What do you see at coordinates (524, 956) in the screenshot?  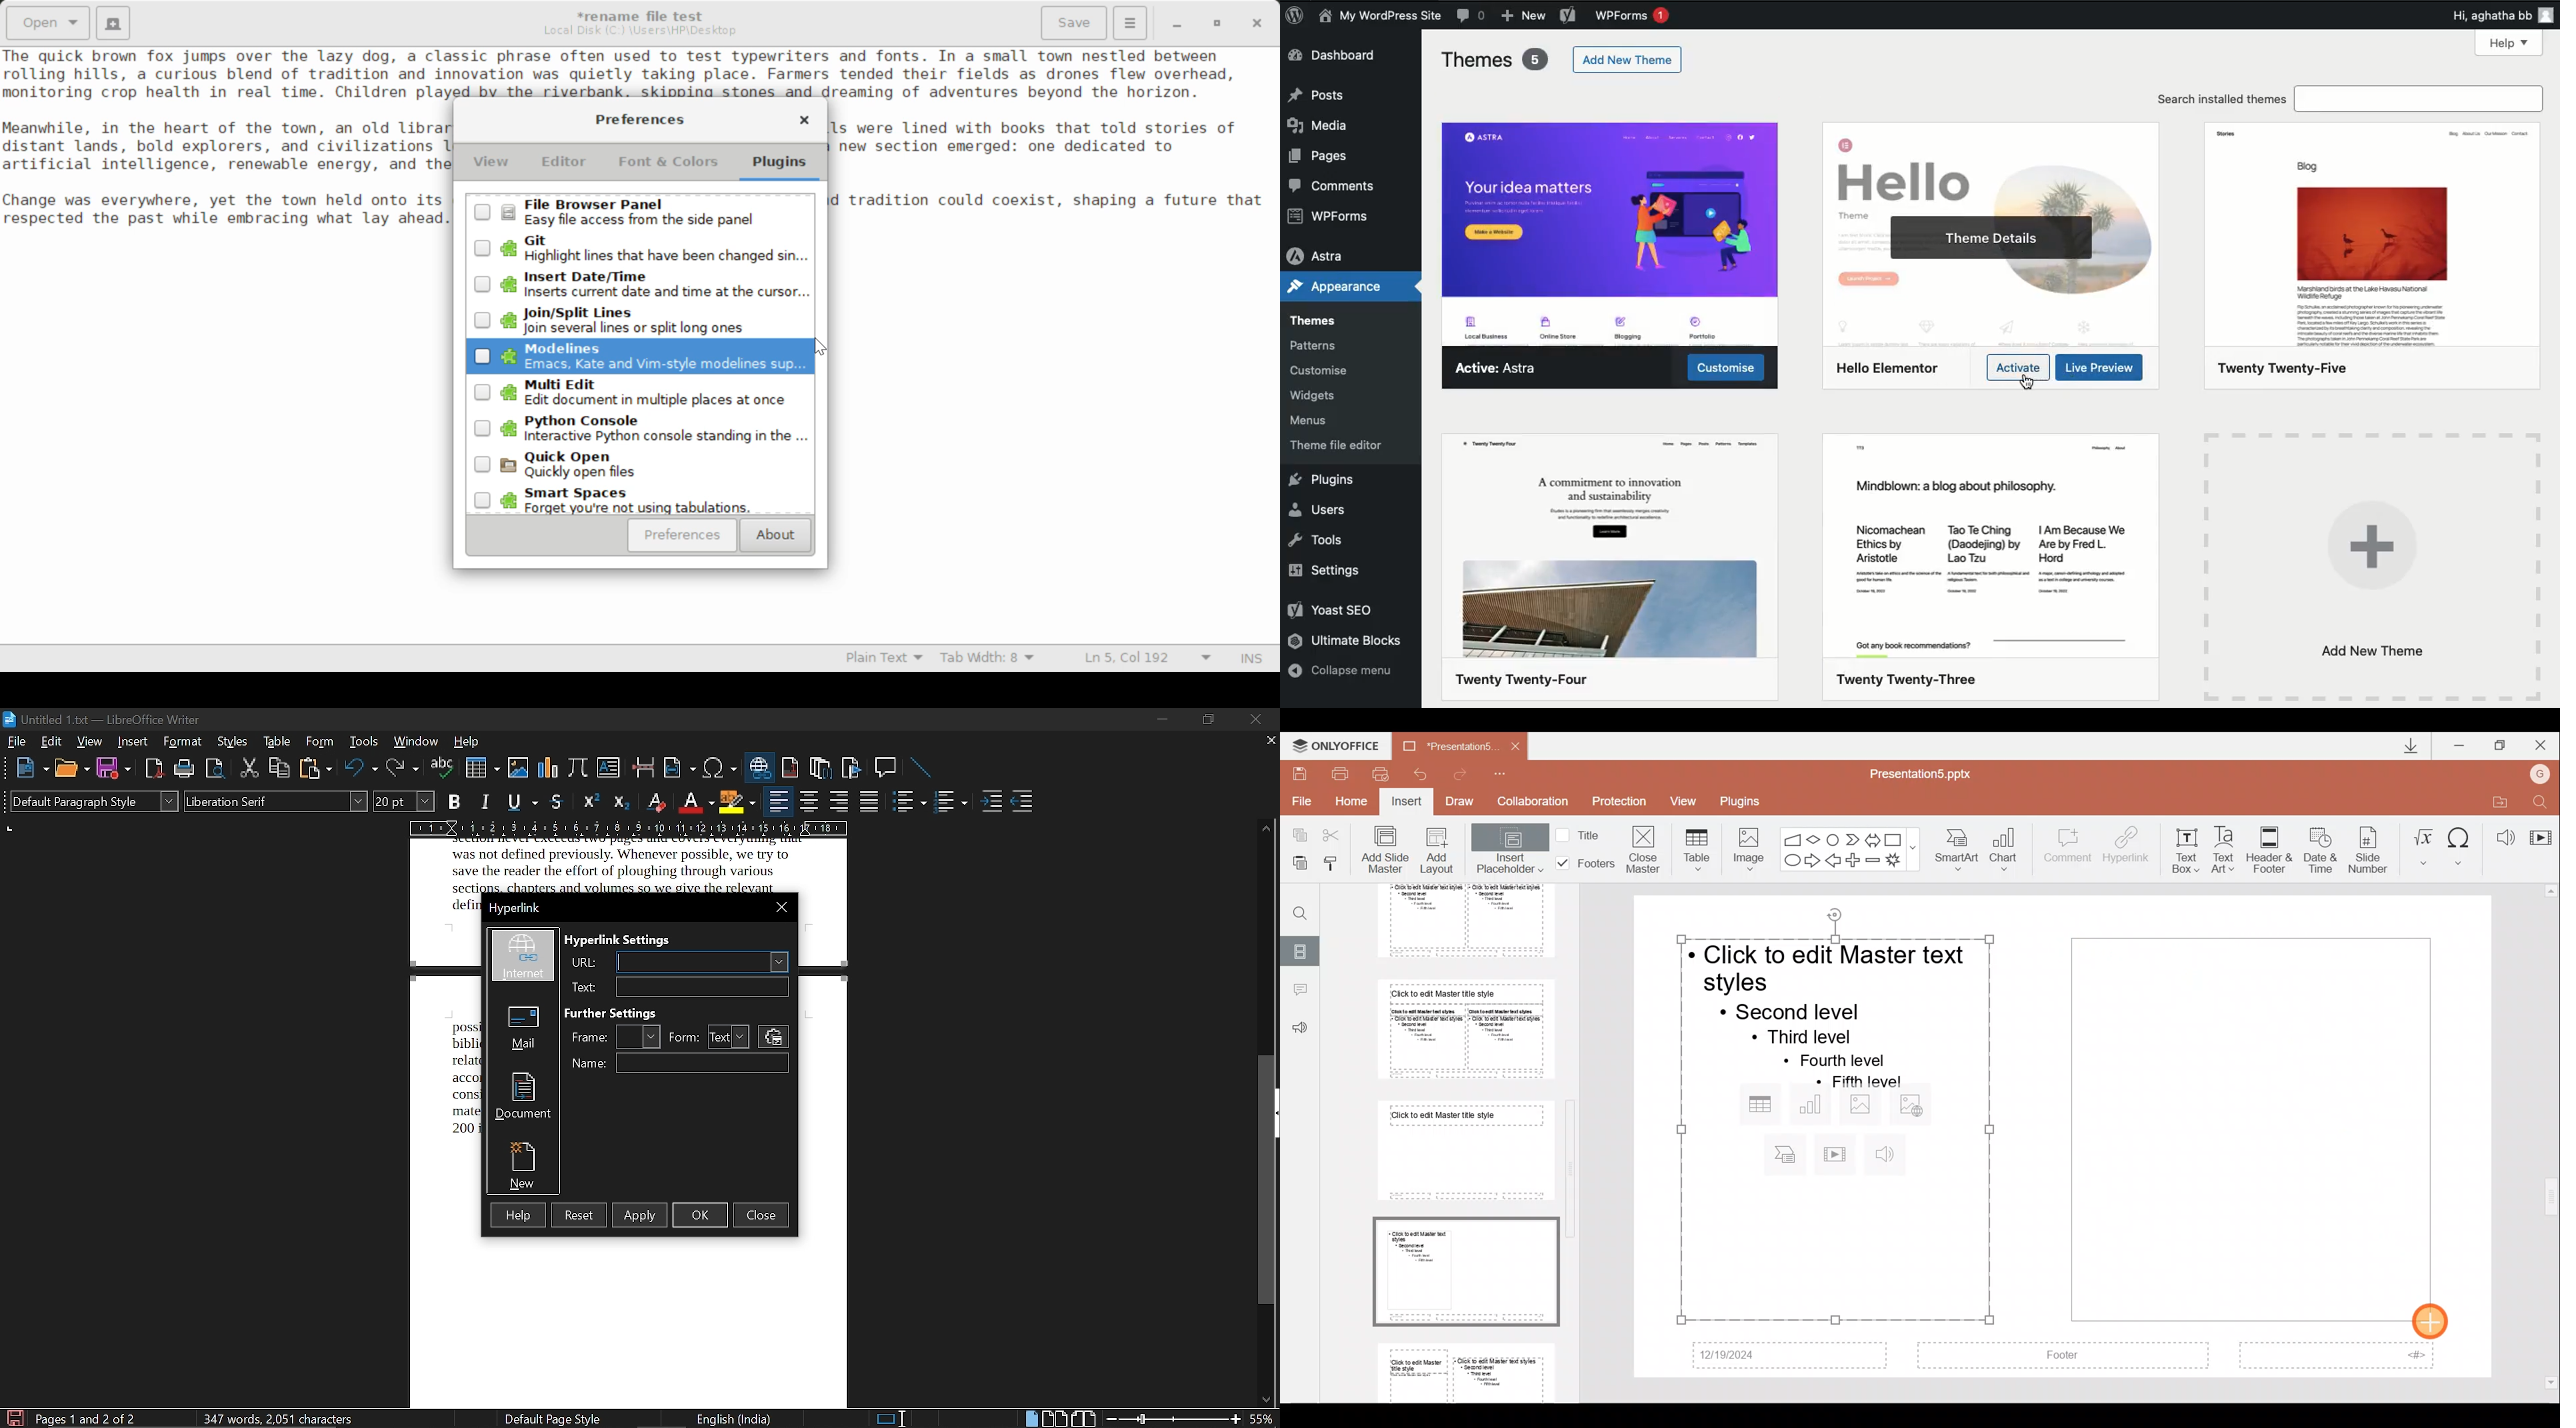 I see `internet` at bounding box center [524, 956].